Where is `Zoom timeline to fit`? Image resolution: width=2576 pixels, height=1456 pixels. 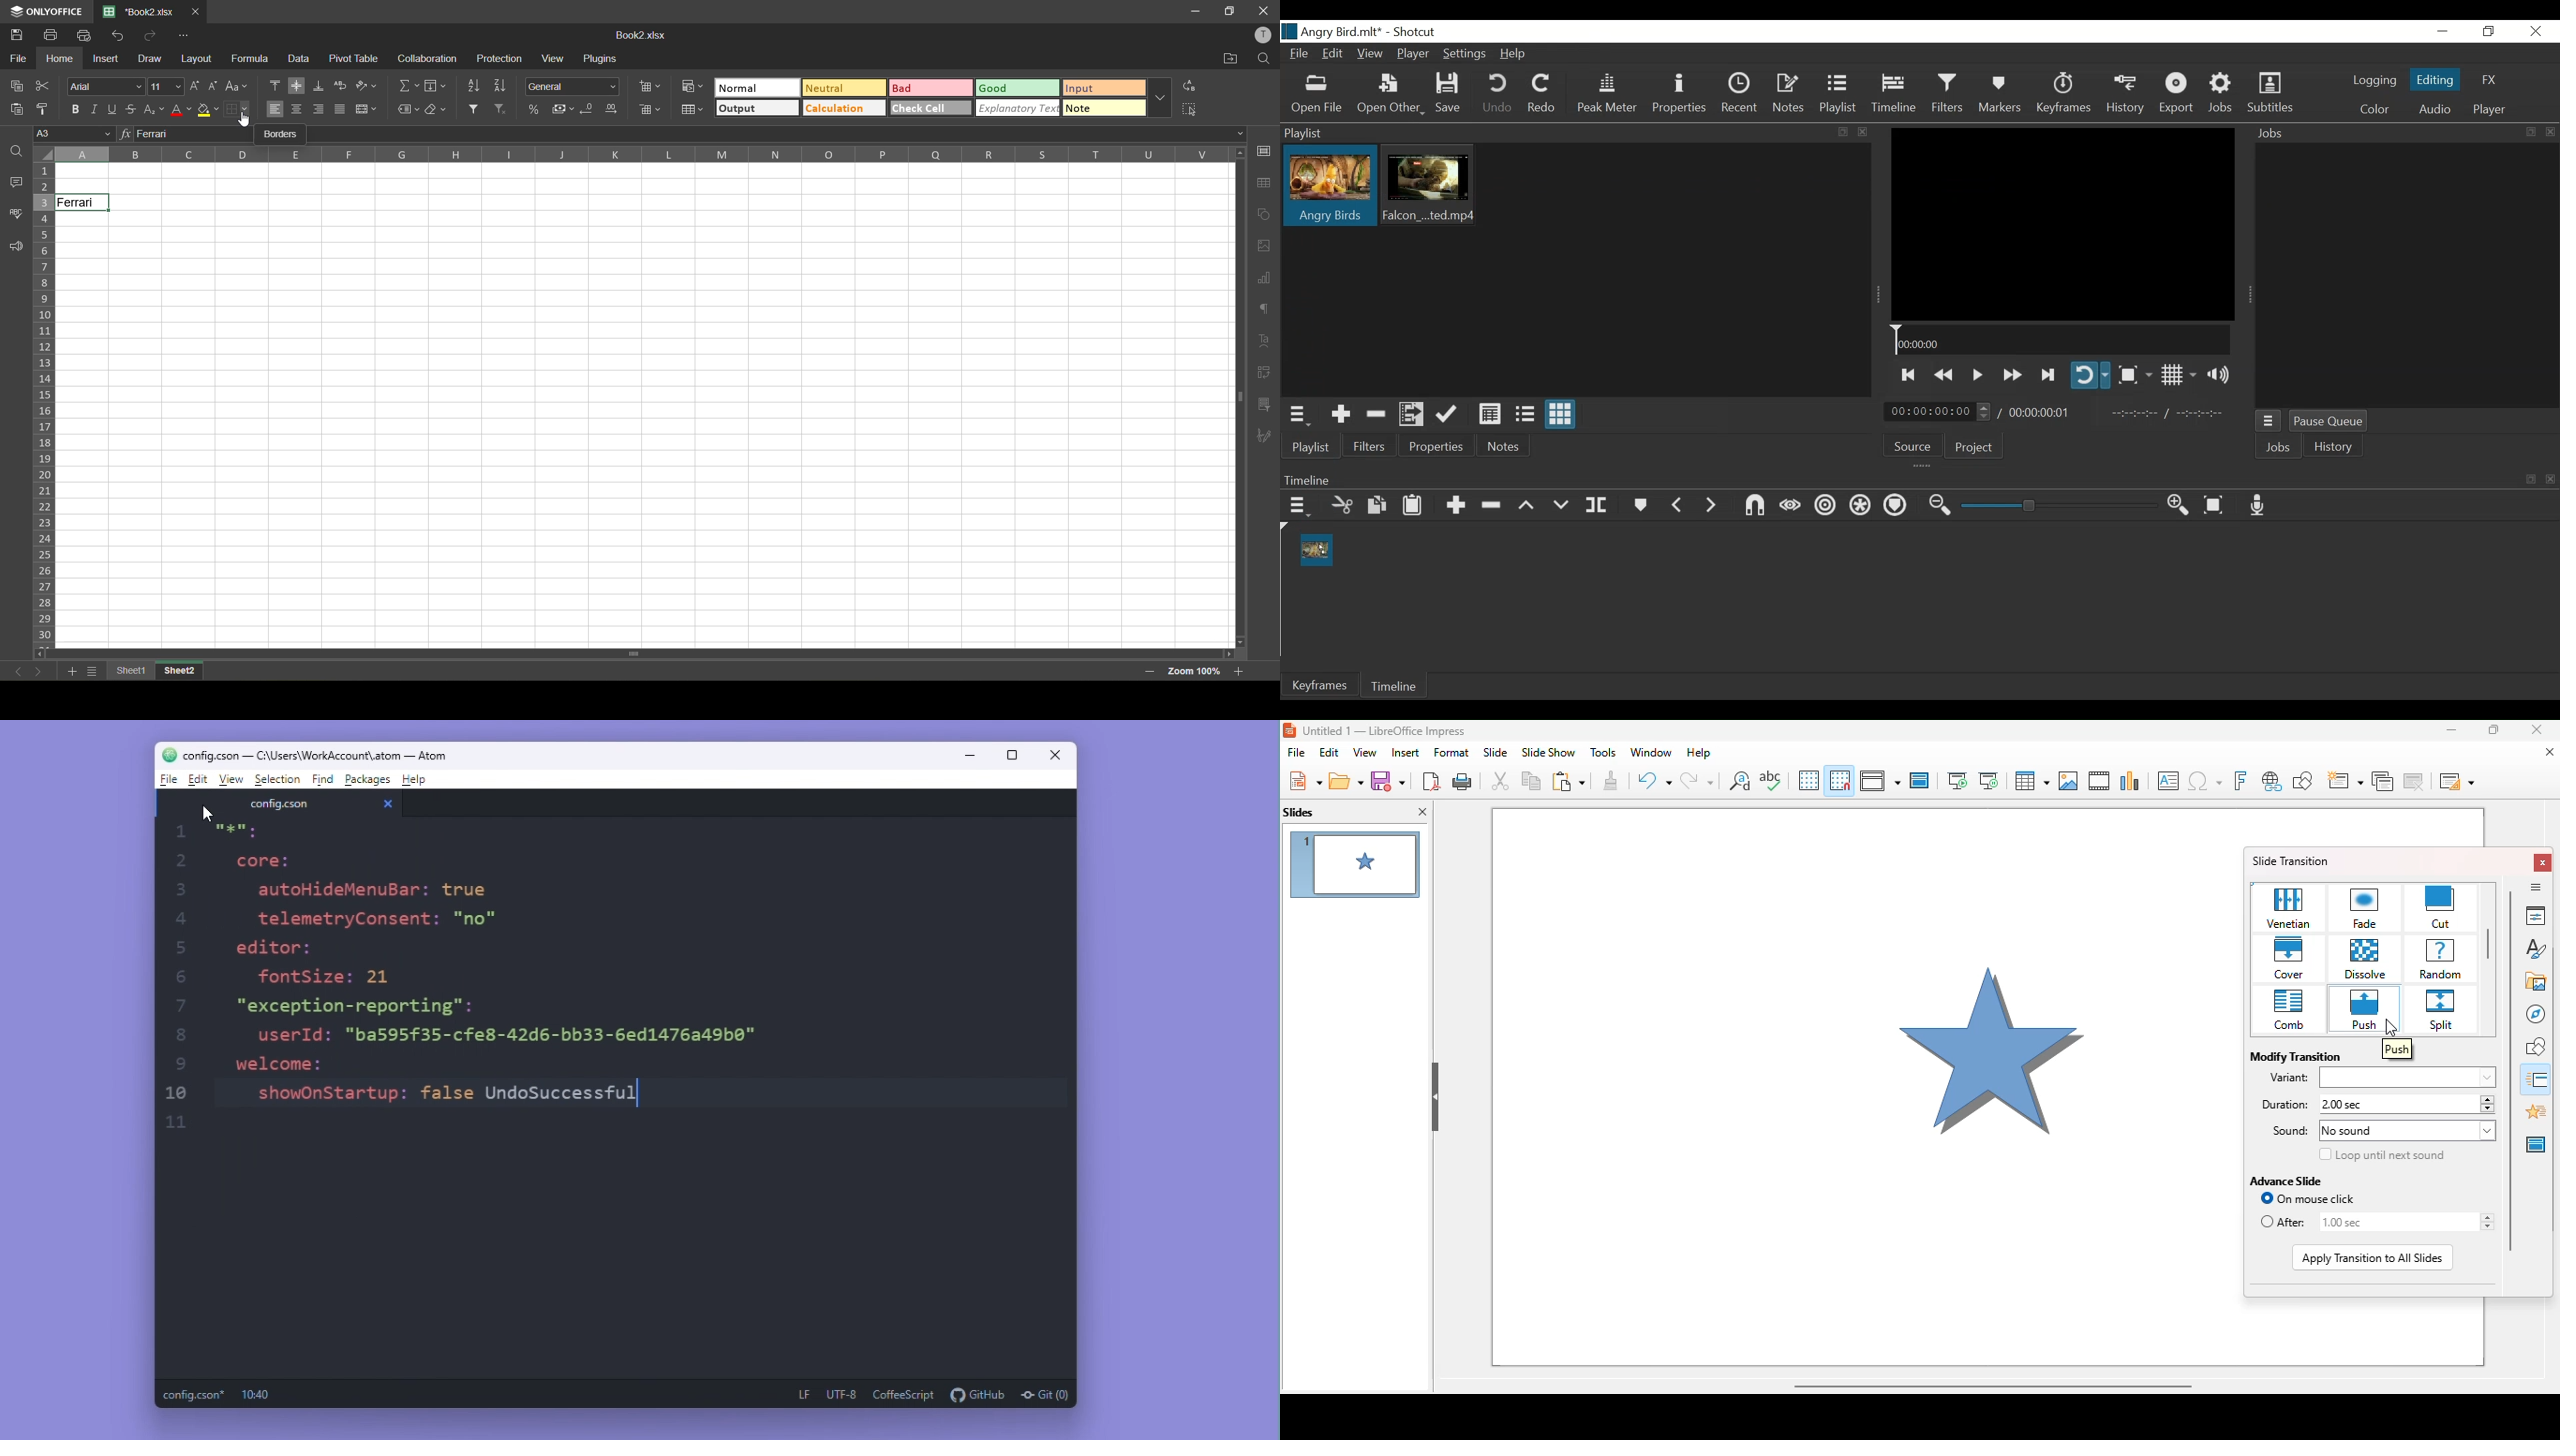 Zoom timeline to fit is located at coordinates (2214, 507).